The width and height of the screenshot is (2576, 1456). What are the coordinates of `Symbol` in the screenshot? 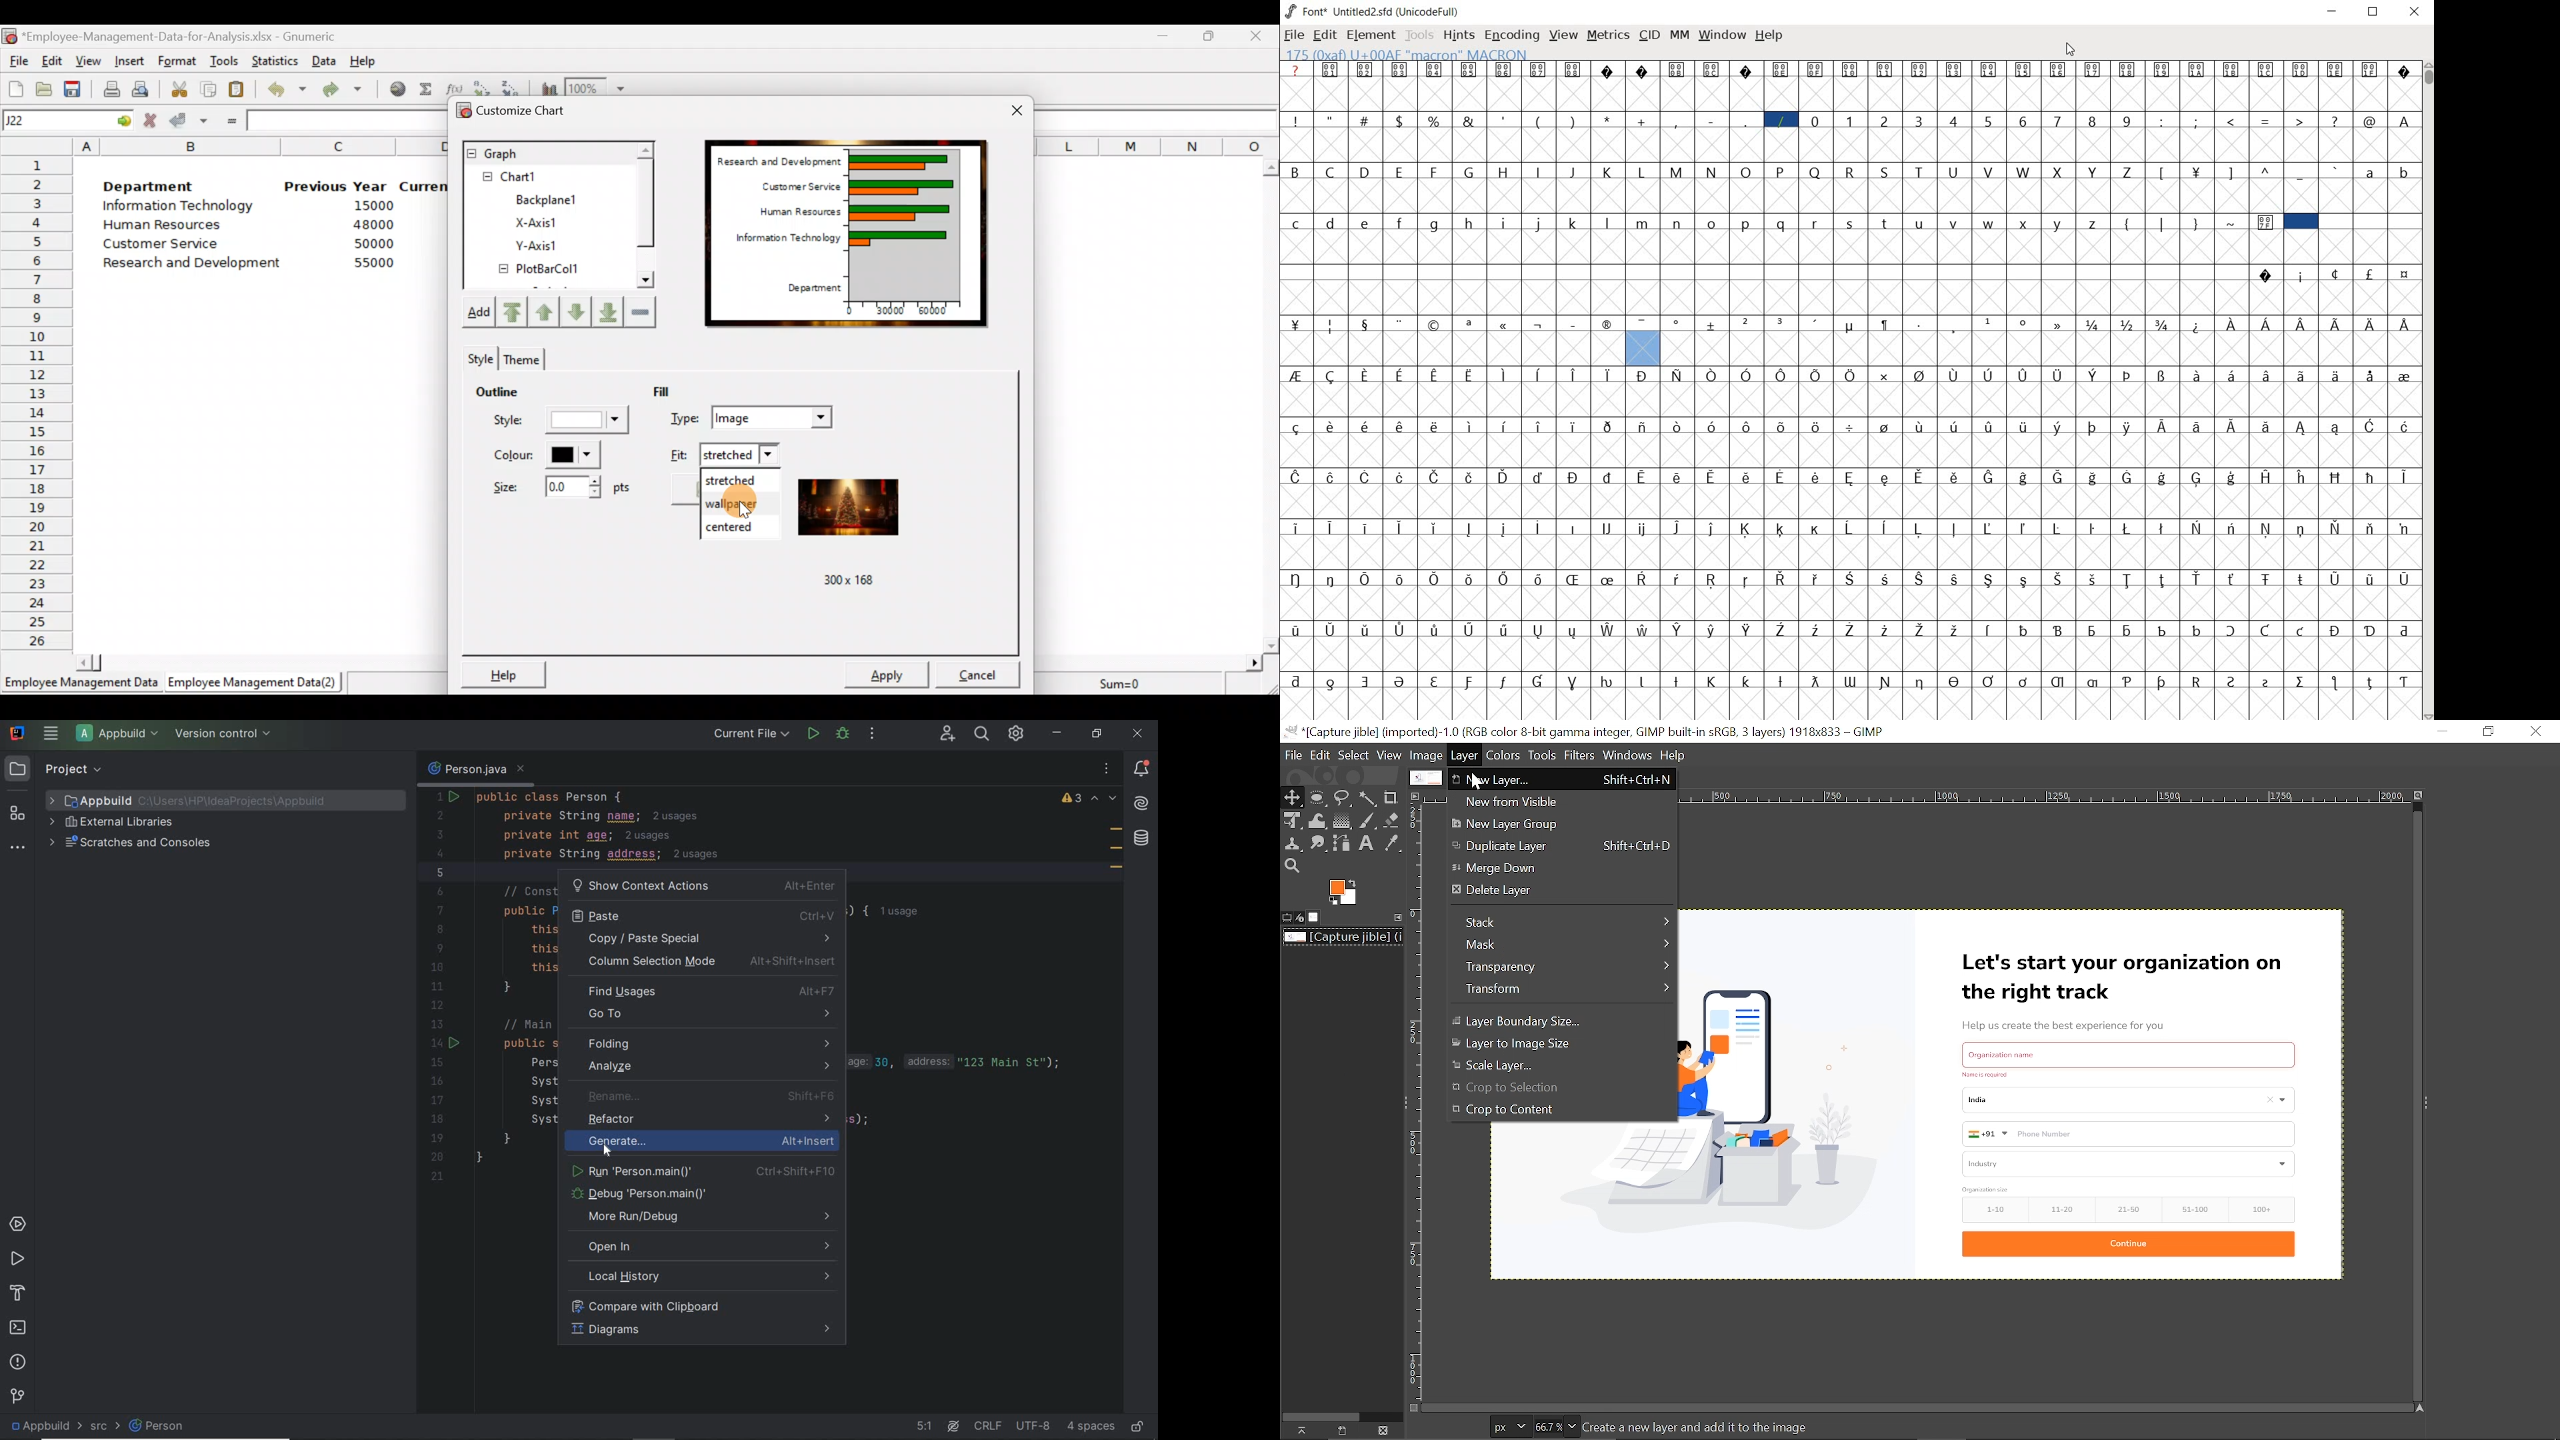 It's located at (1989, 581).